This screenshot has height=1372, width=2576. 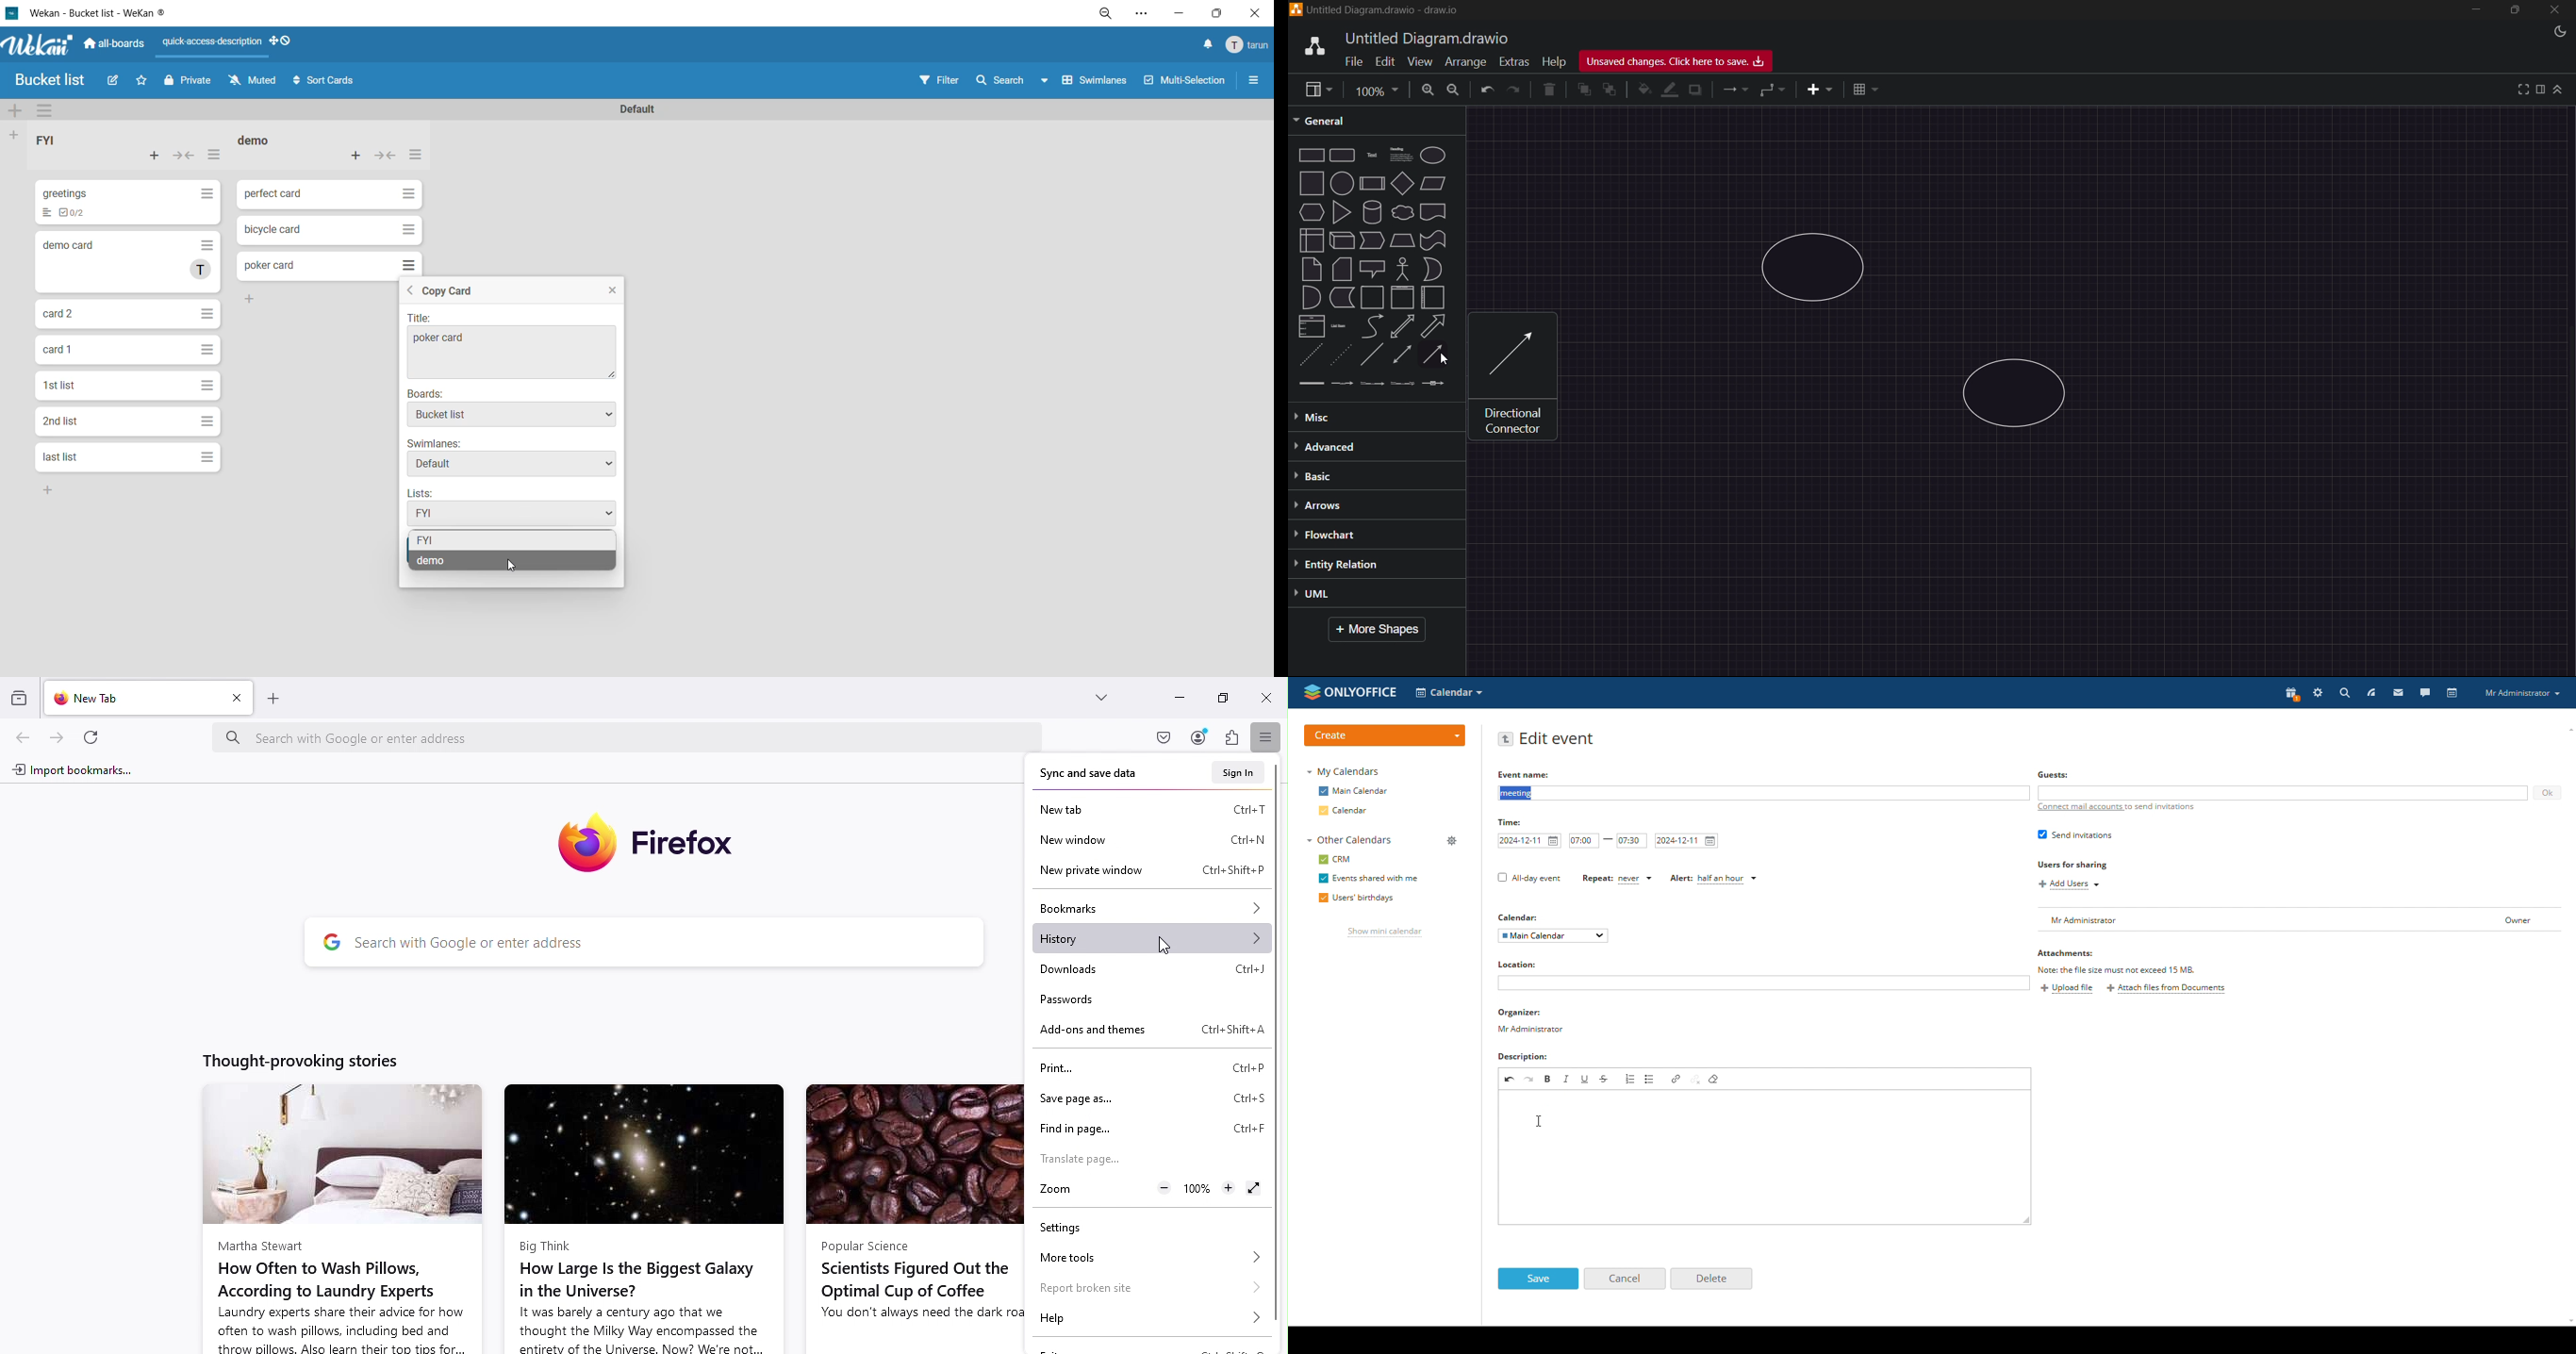 I want to click on Import bookmarks, so click(x=71, y=773).